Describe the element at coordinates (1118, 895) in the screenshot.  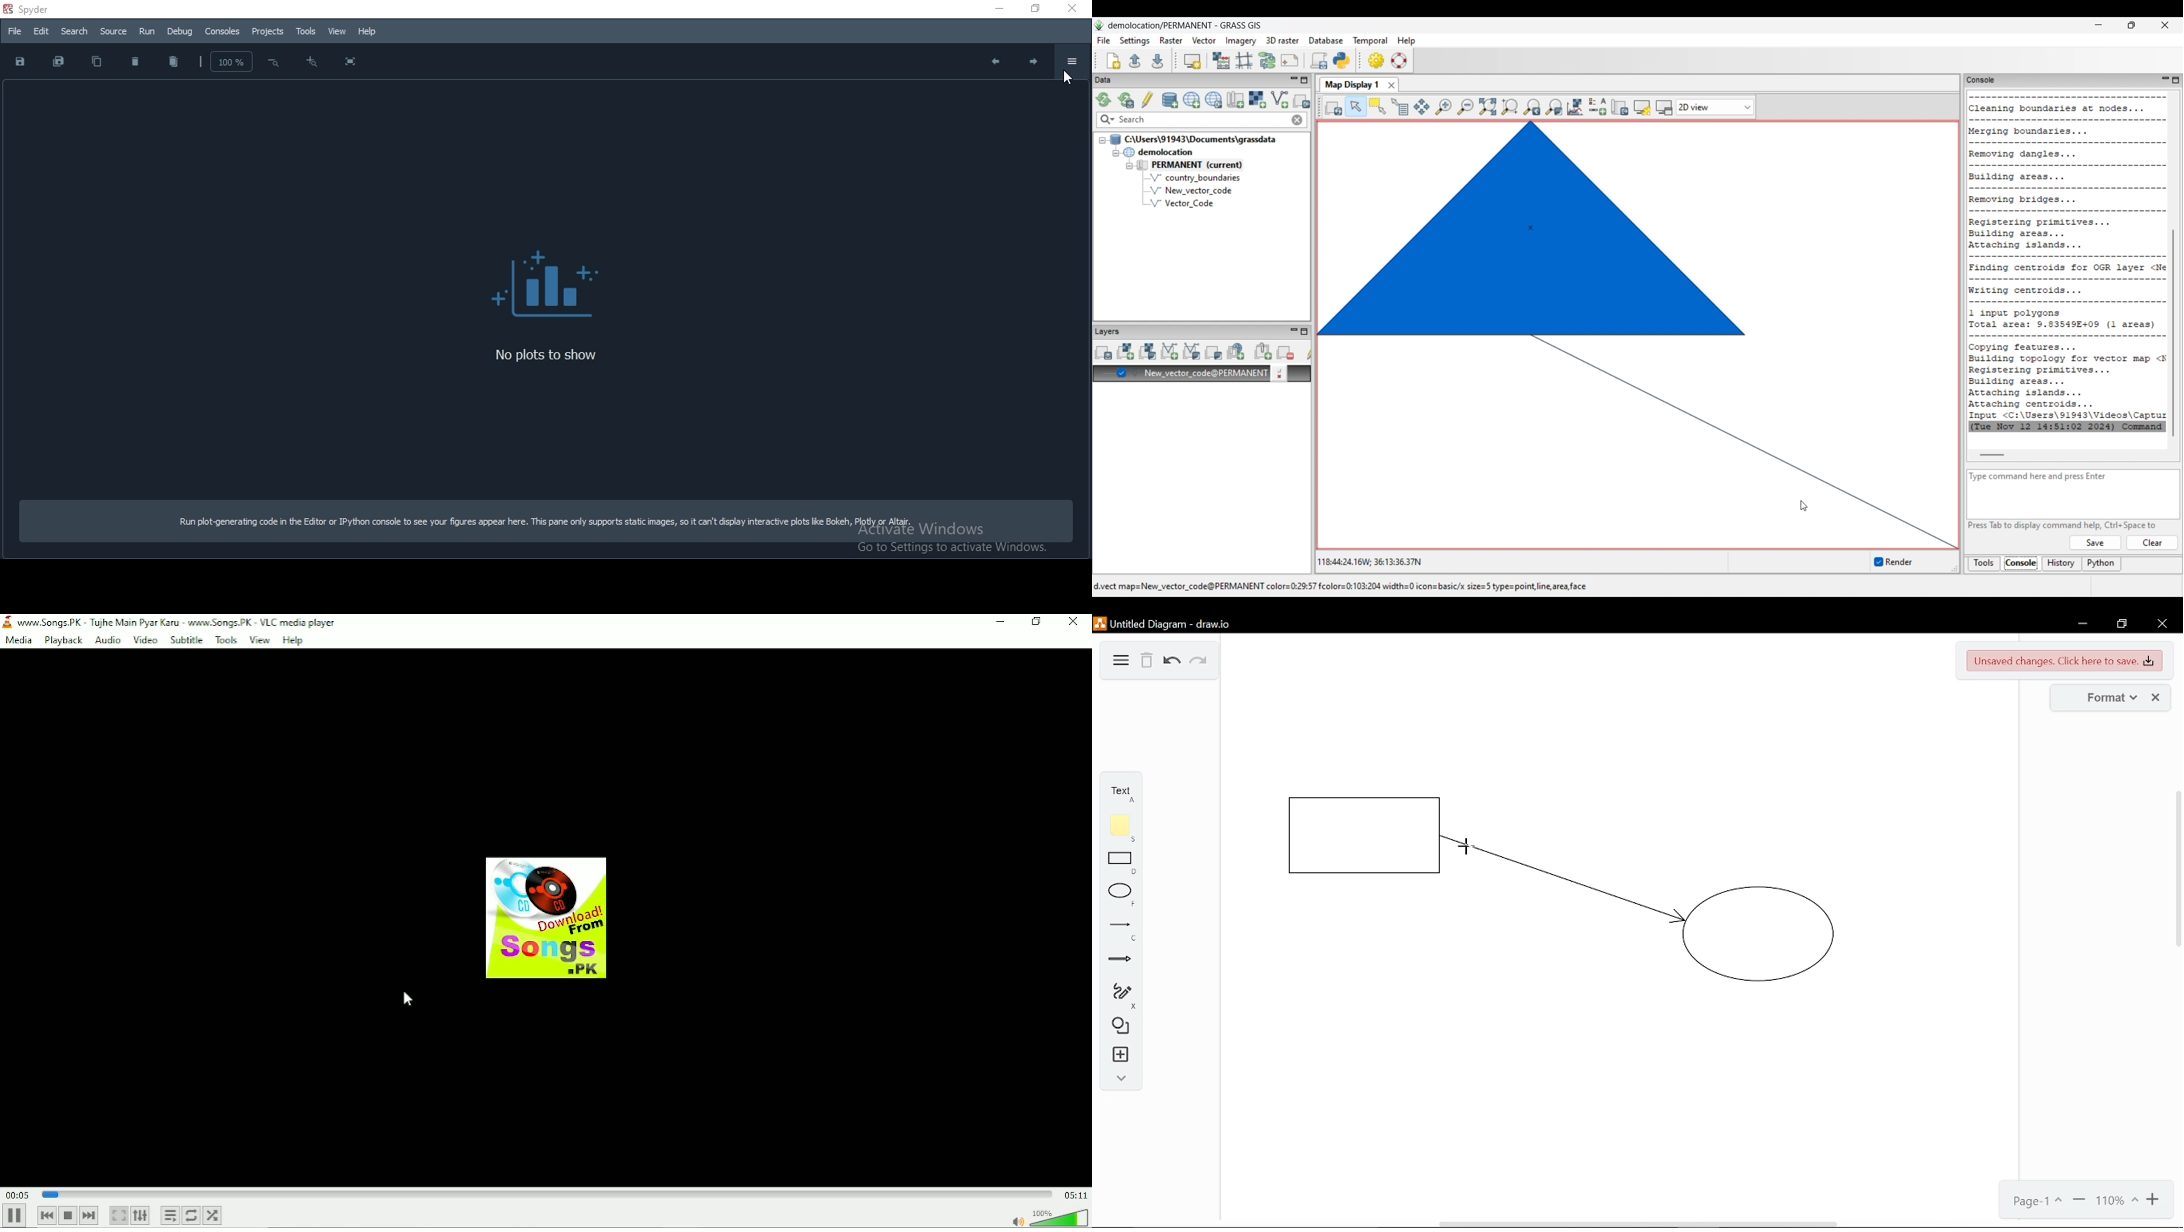
I see `Ellipse` at that location.